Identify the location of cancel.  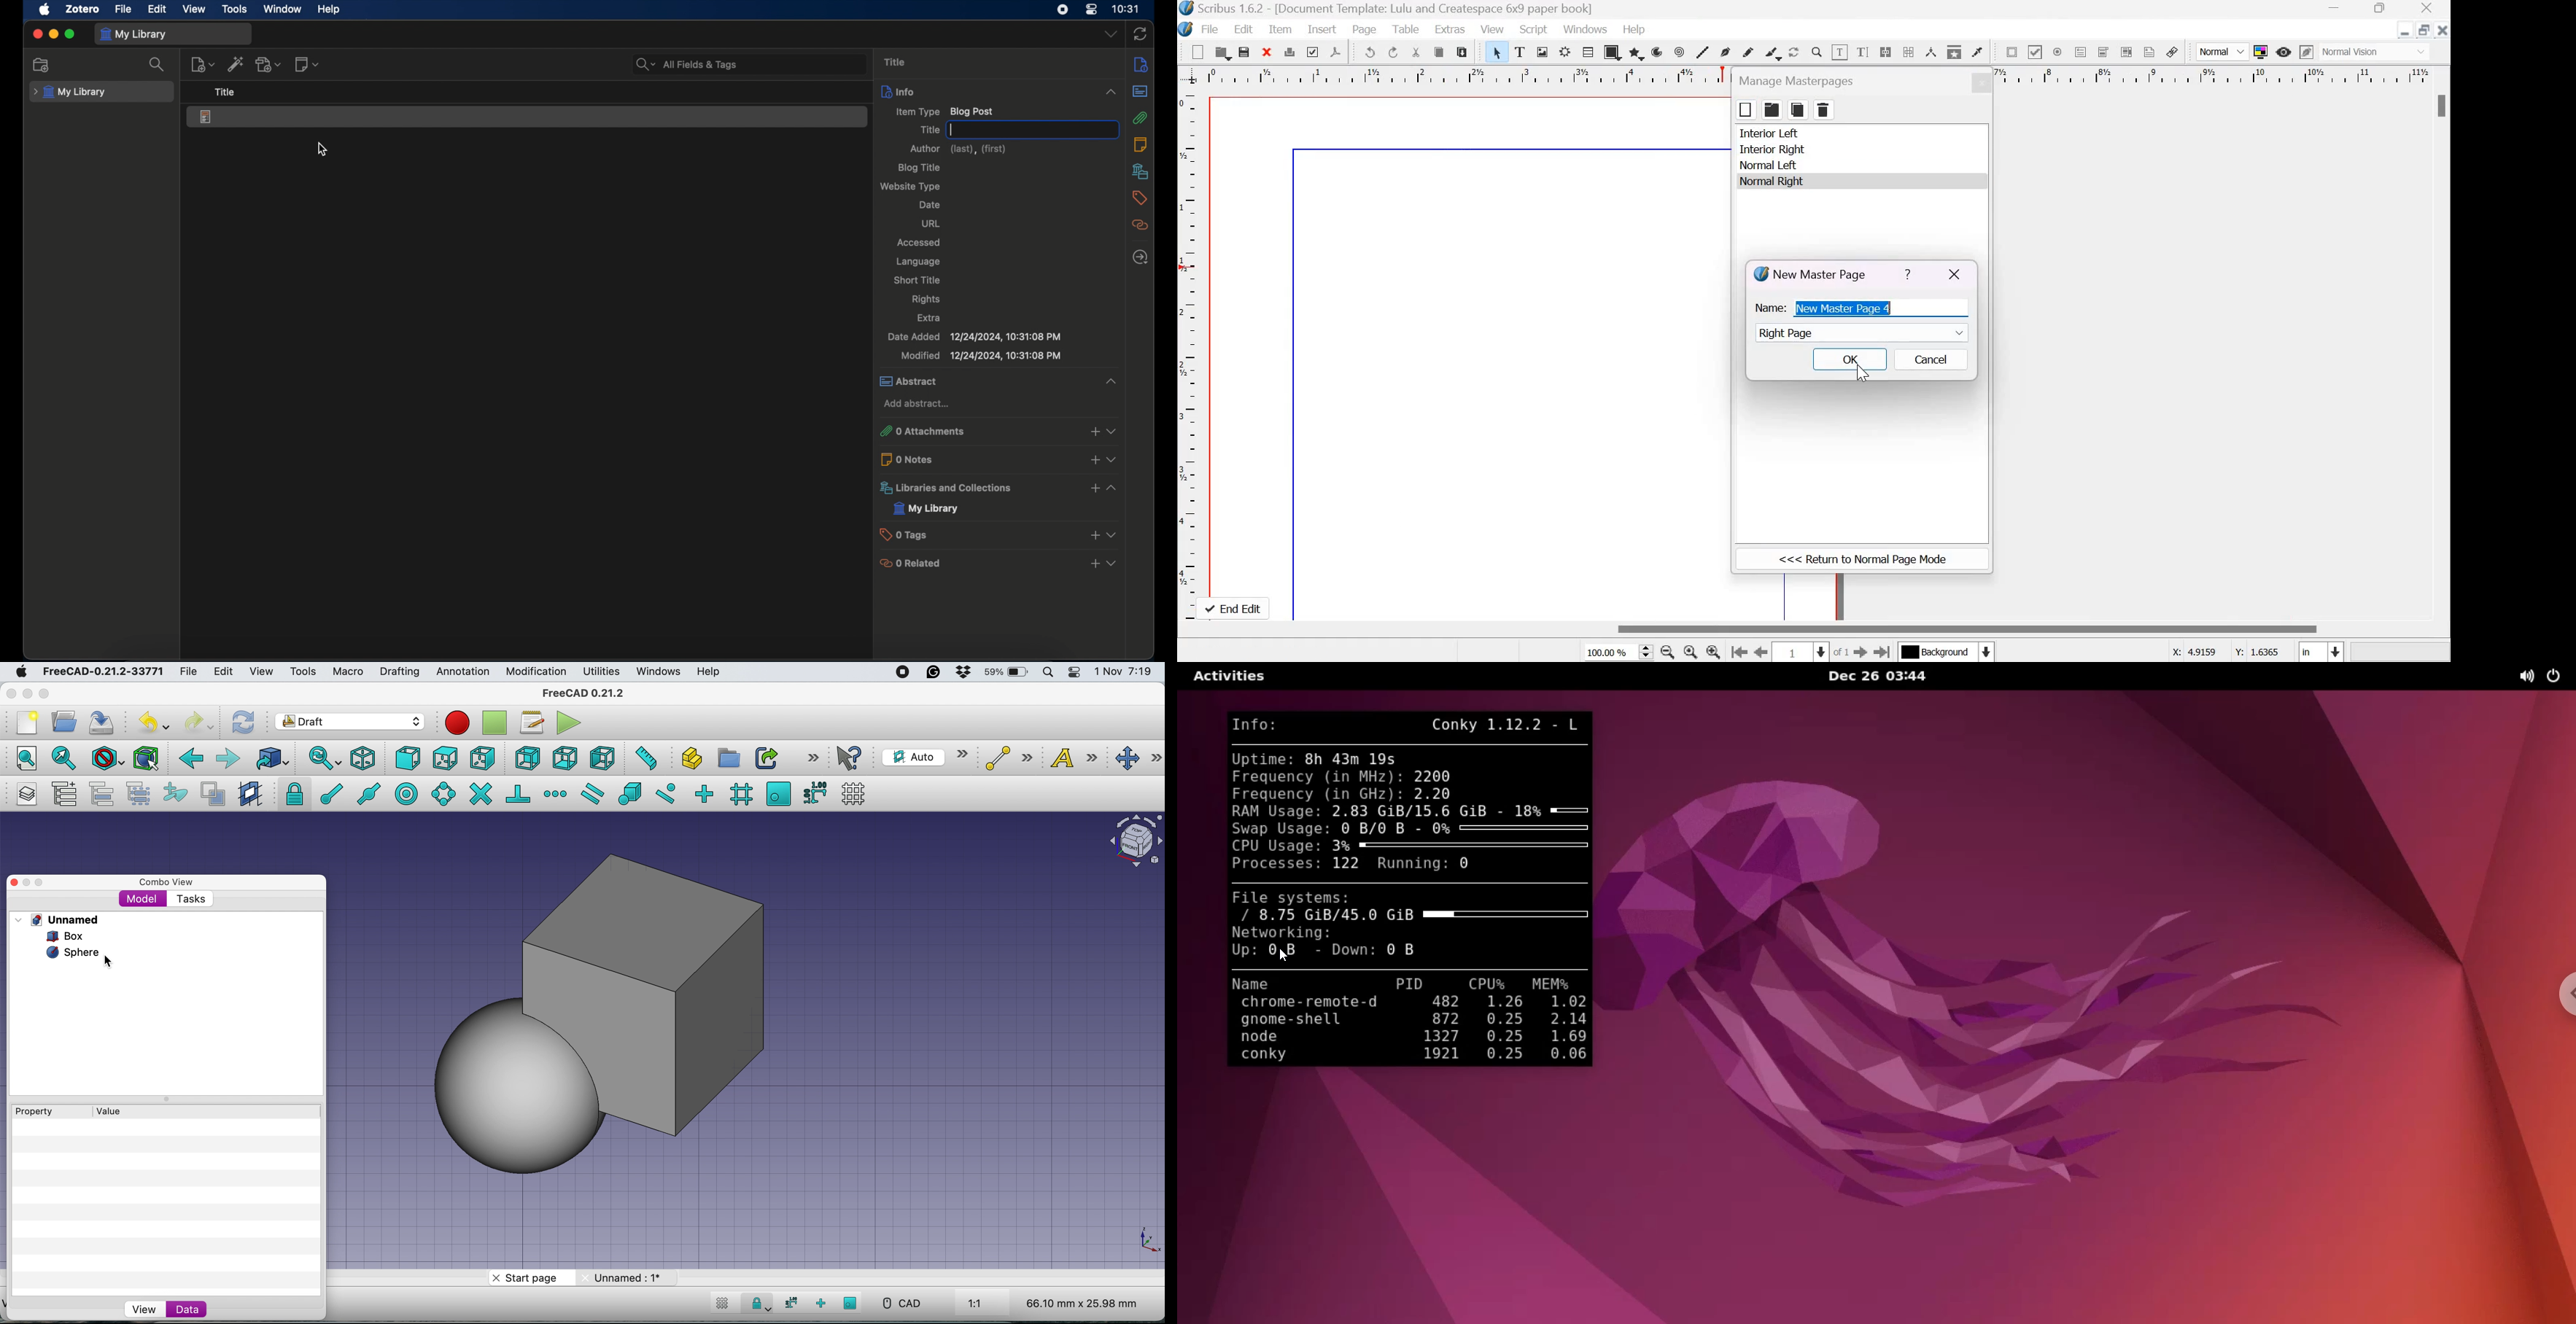
(1931, 360).